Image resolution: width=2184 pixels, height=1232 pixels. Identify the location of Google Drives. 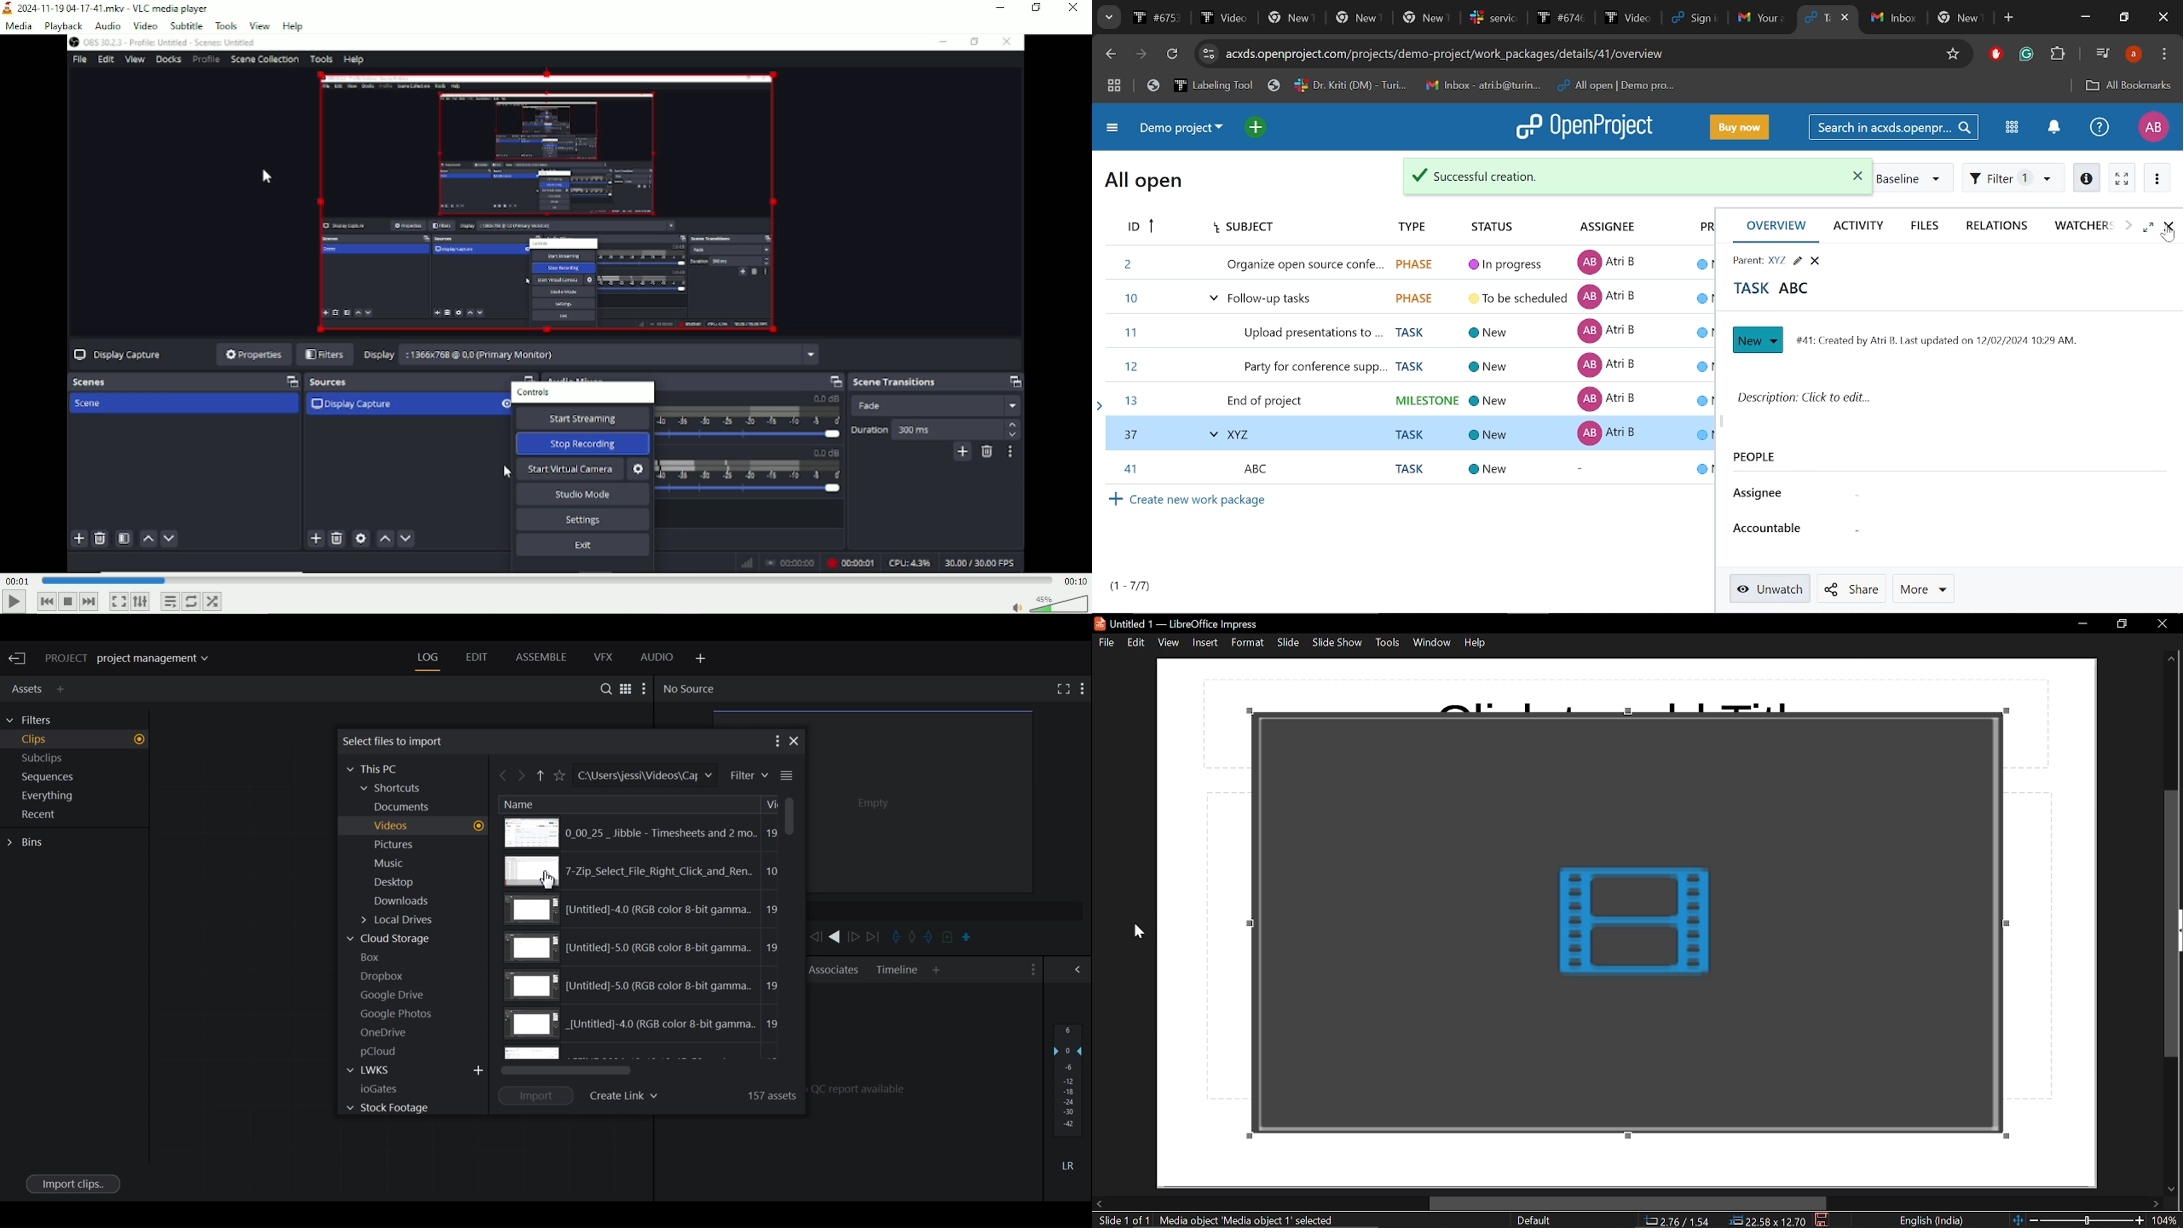
(395, 995).